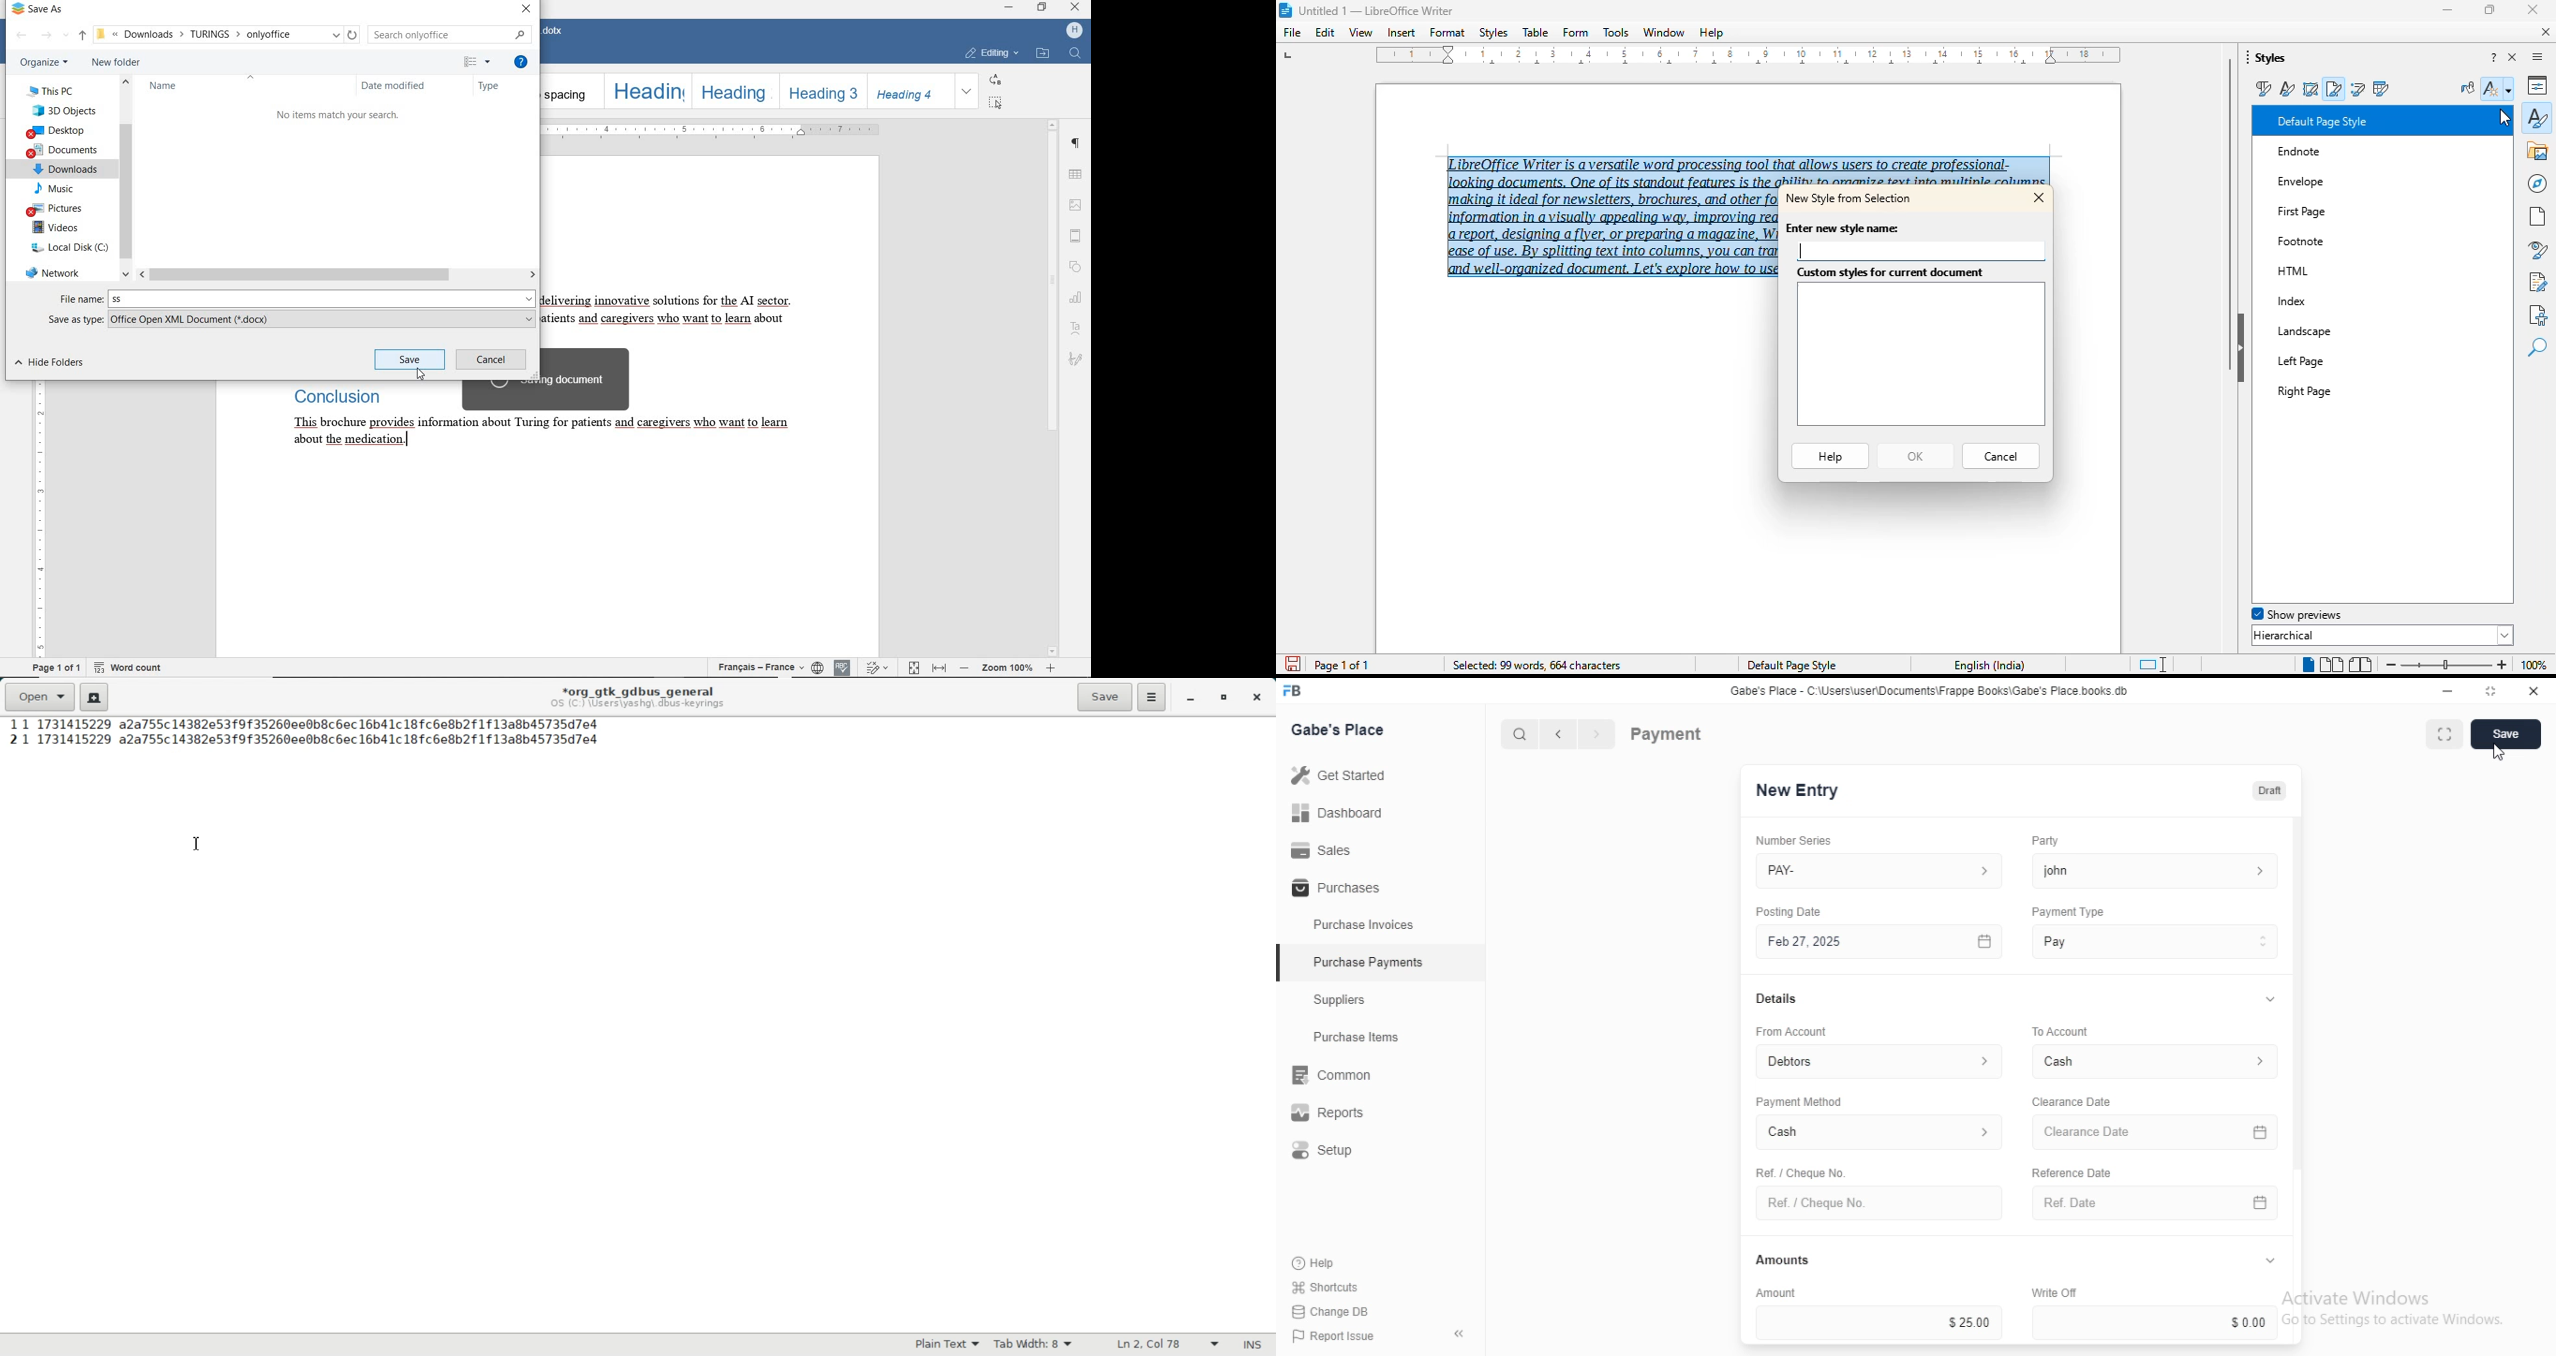 The image size is (2576, 1372). I want to click on selected, so click(1284, 965).